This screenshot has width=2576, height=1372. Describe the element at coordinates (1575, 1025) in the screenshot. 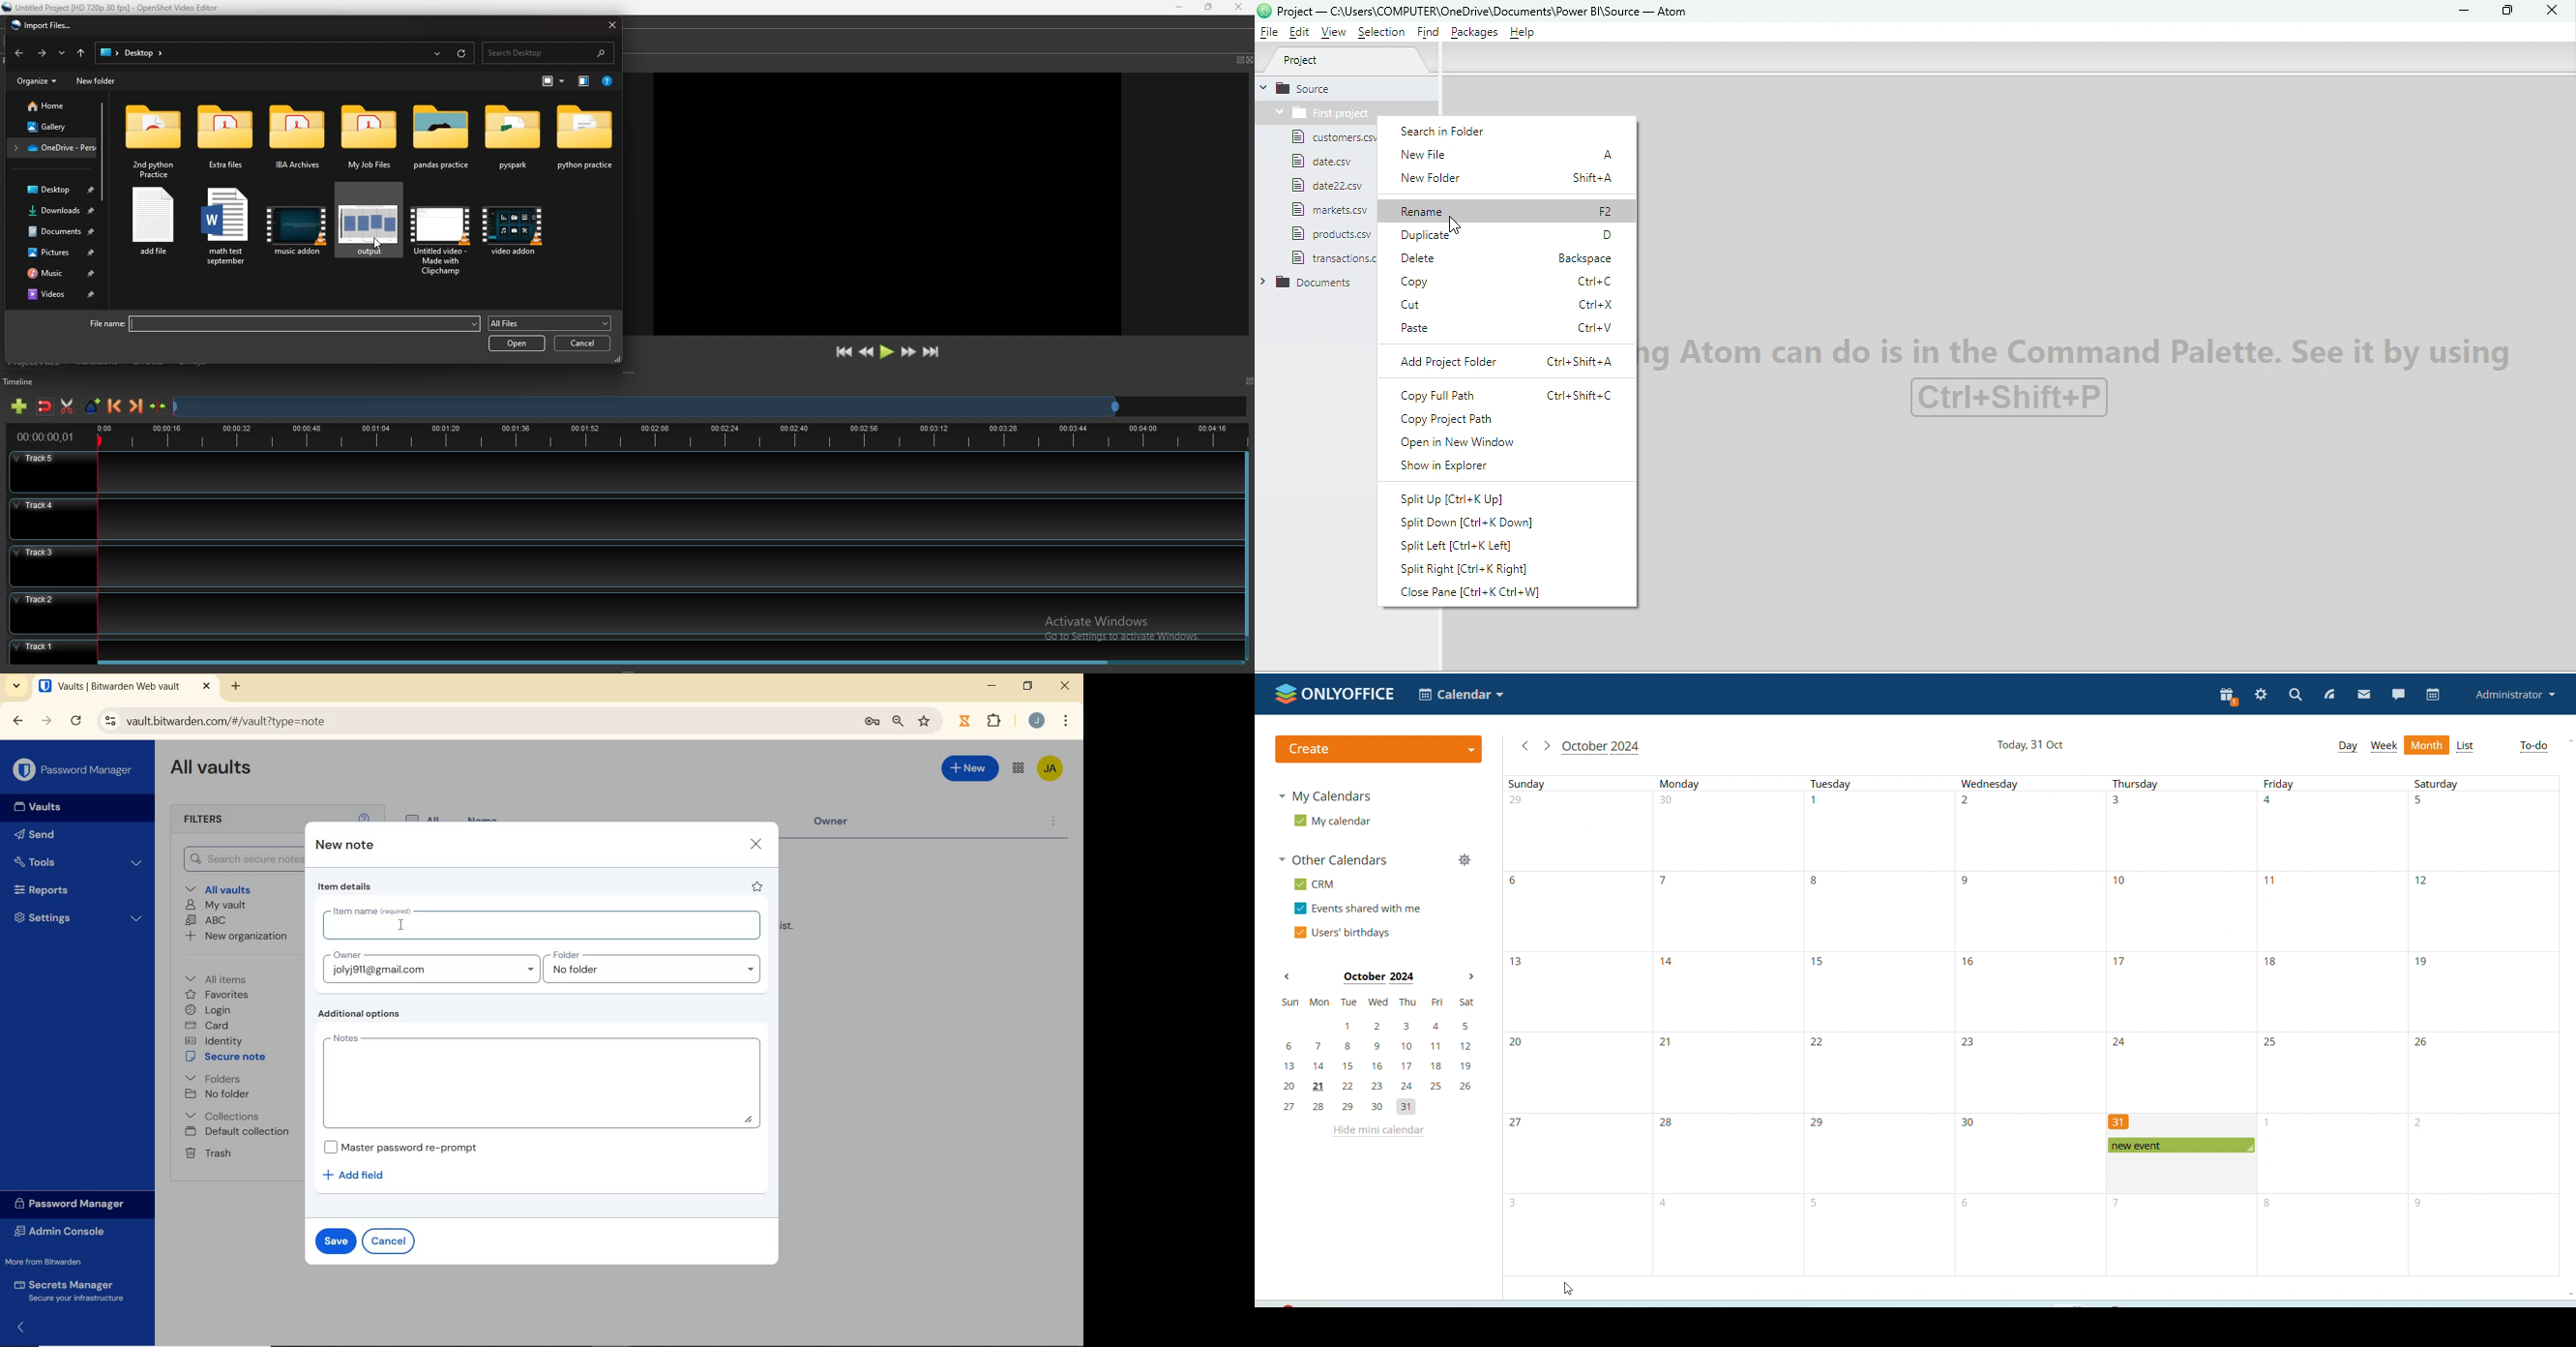

I see `Sundays` at that location.